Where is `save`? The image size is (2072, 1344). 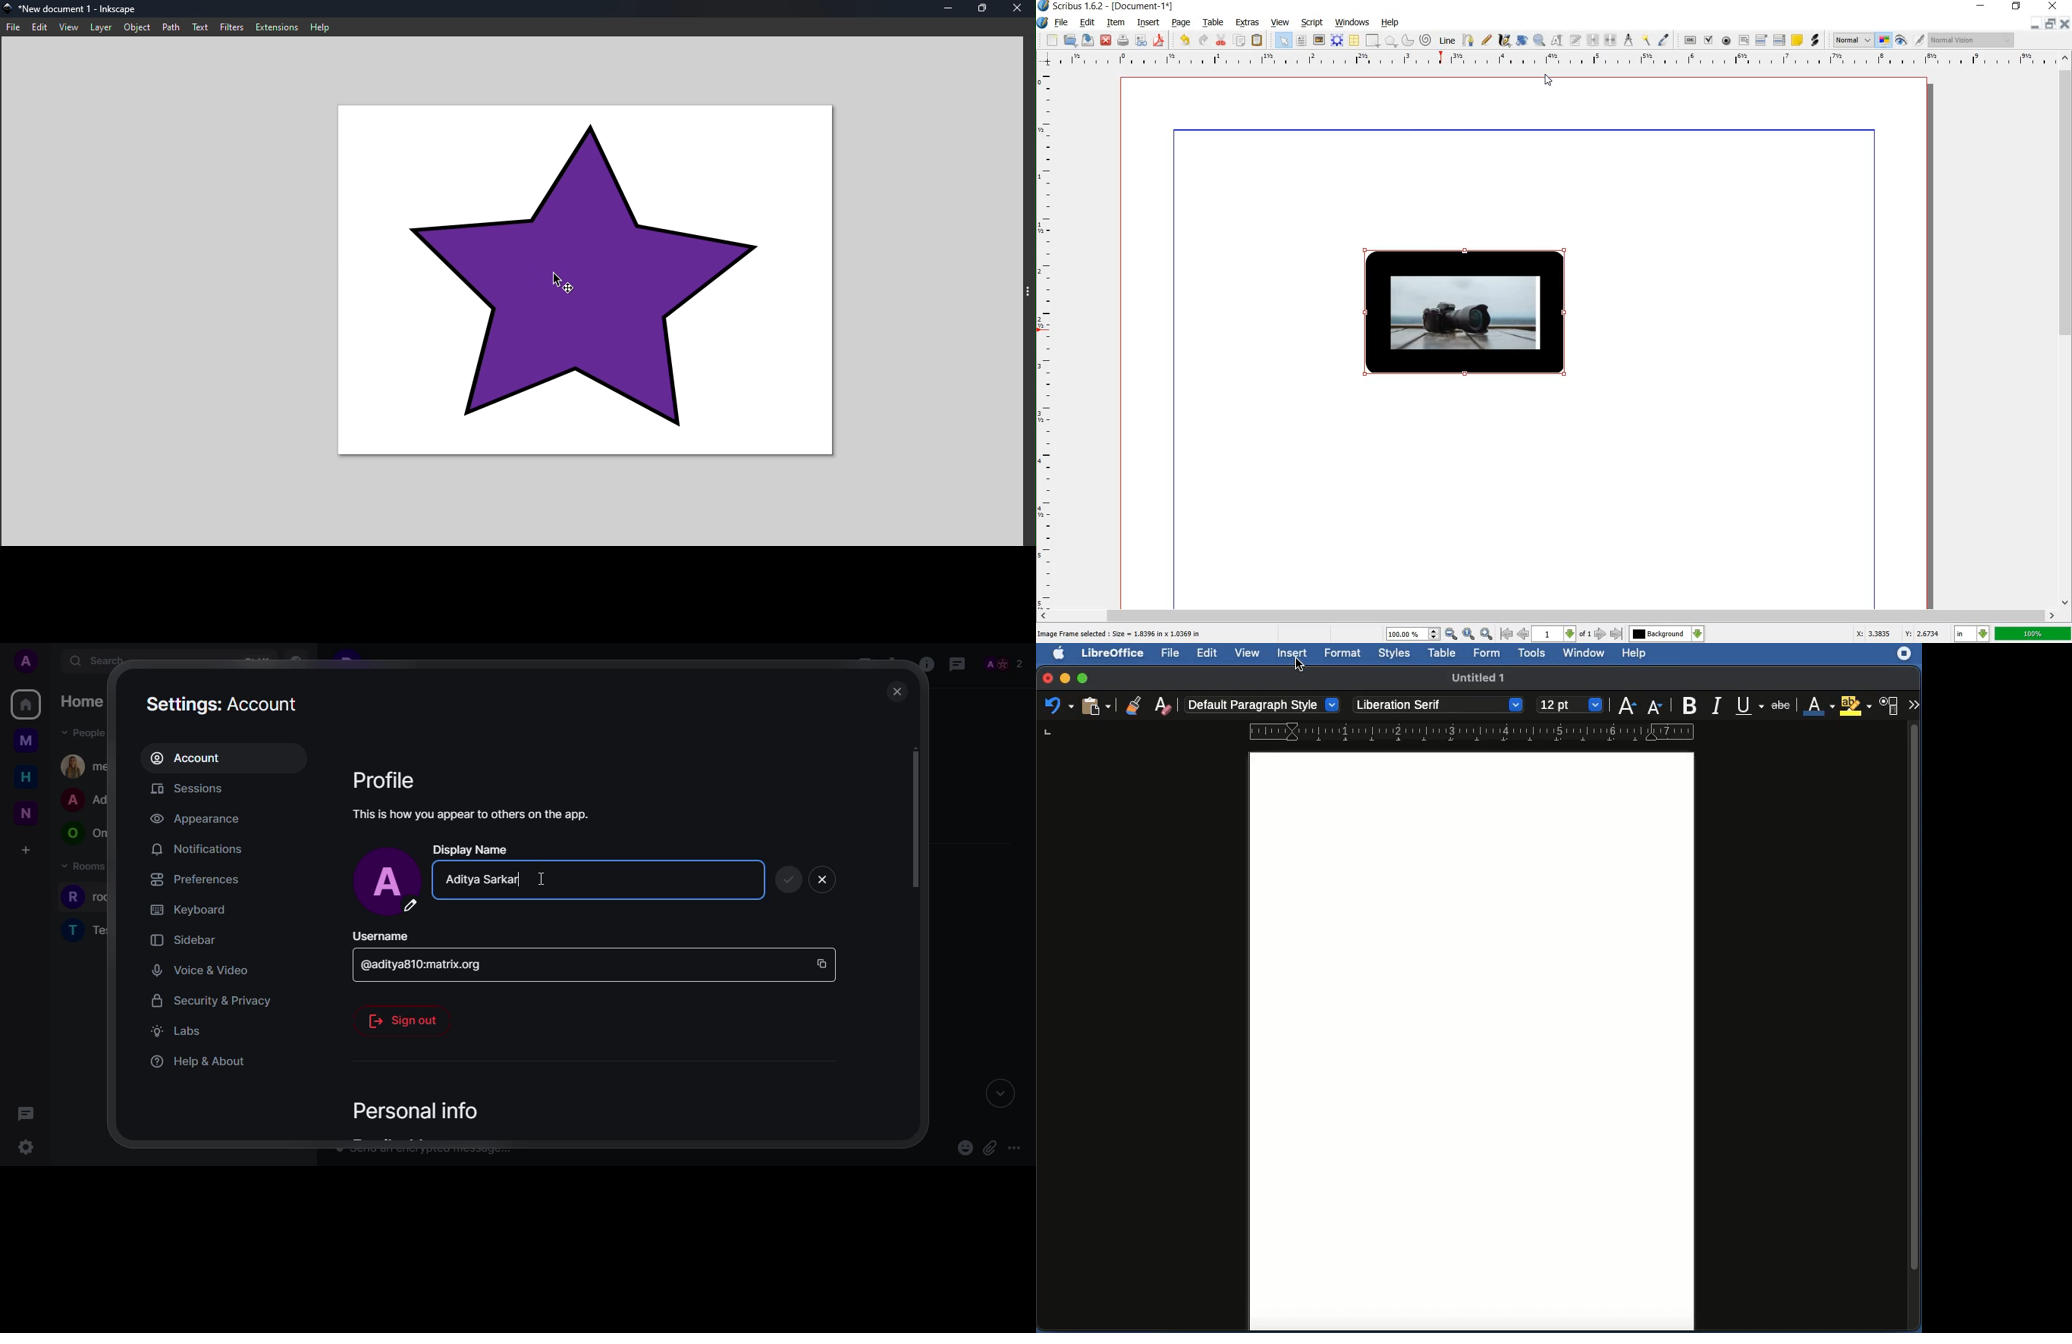 save is located at coordinates (788, 879).